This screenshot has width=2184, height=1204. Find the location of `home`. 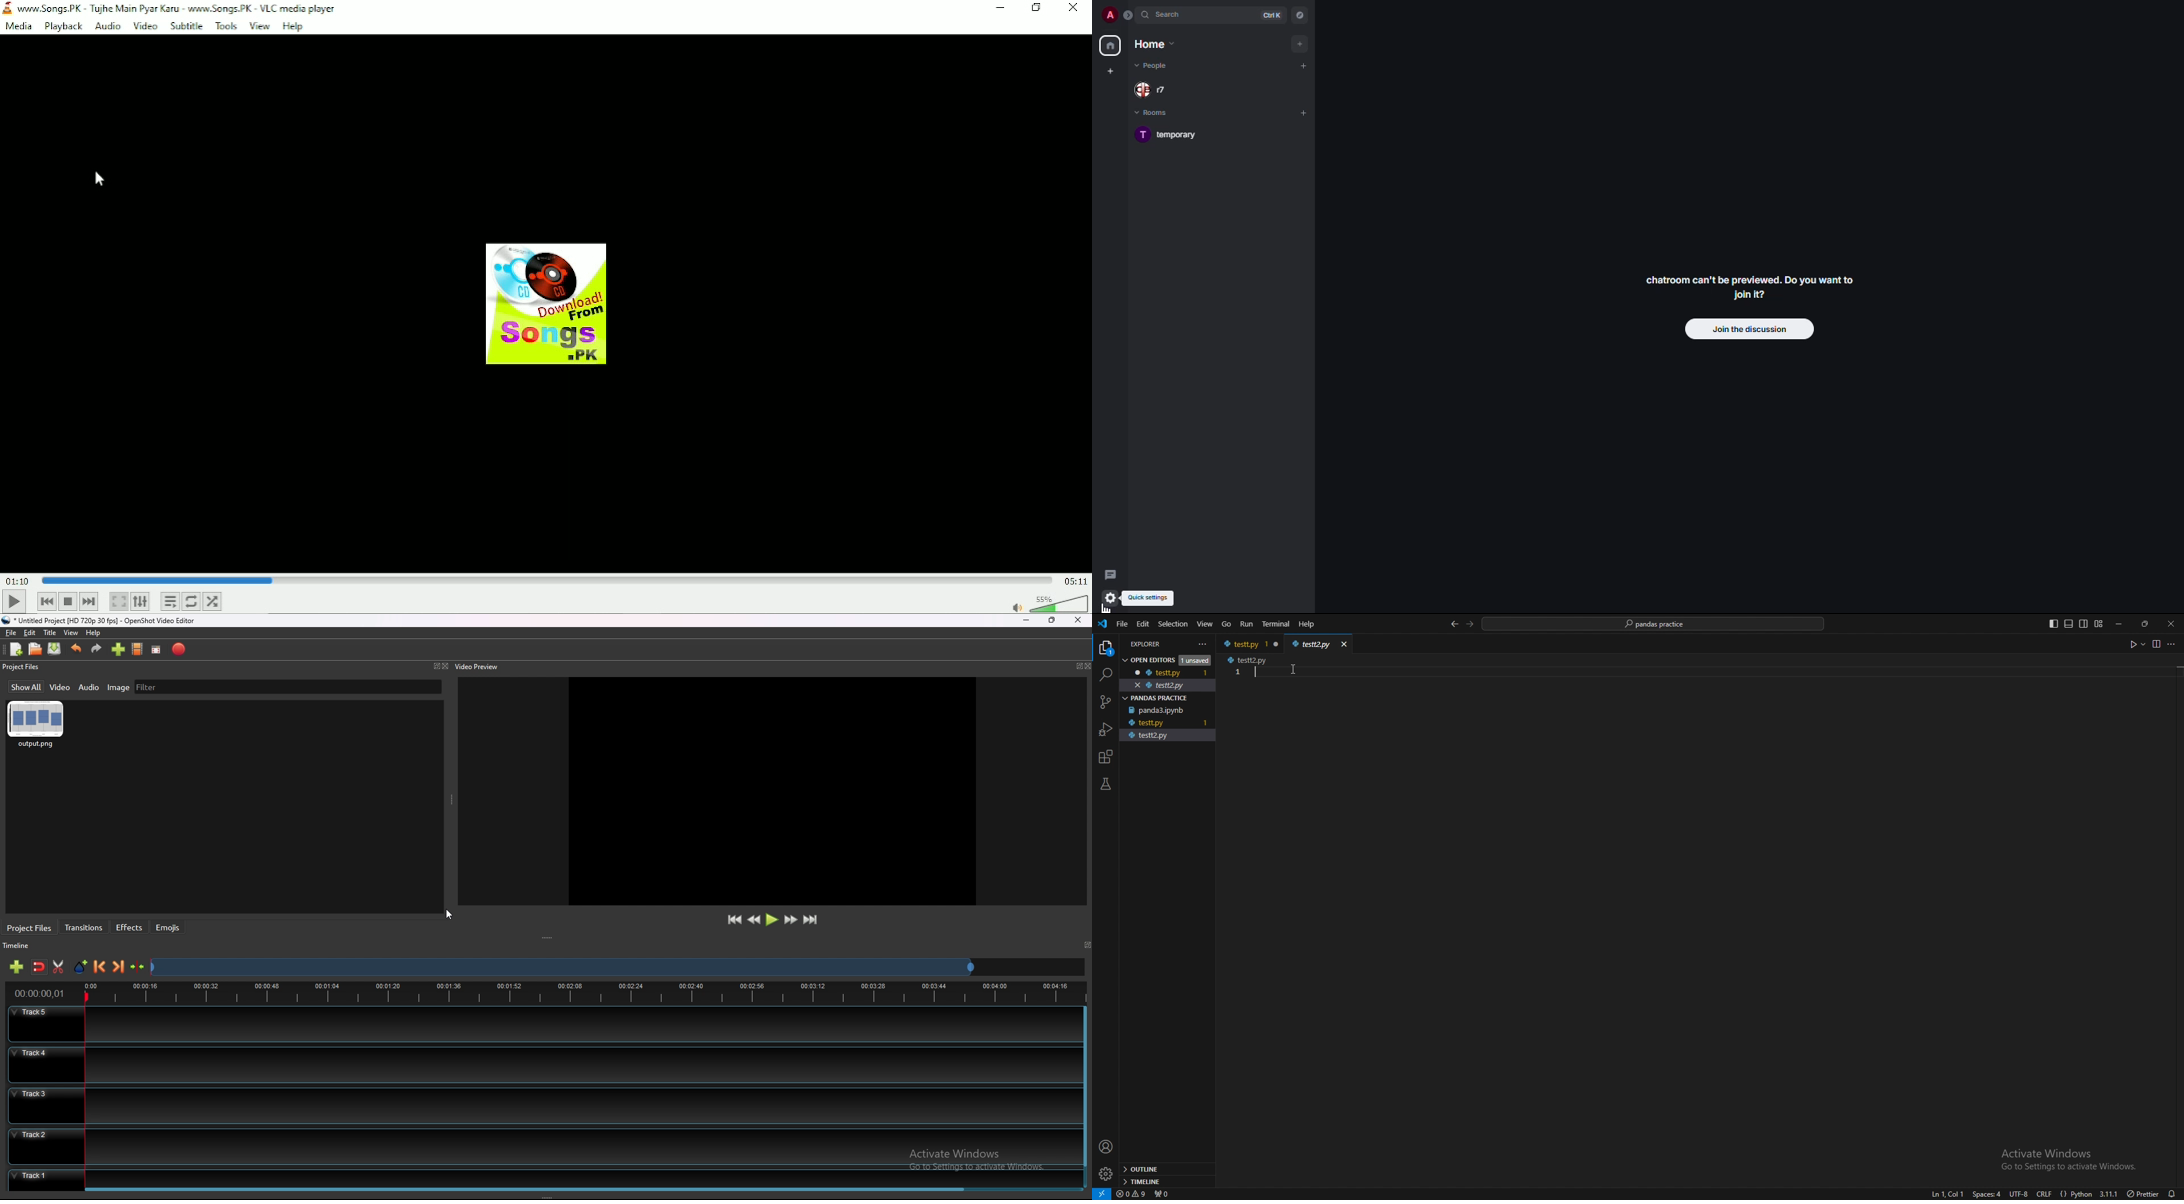

home is located at coordinates (1154, 45).